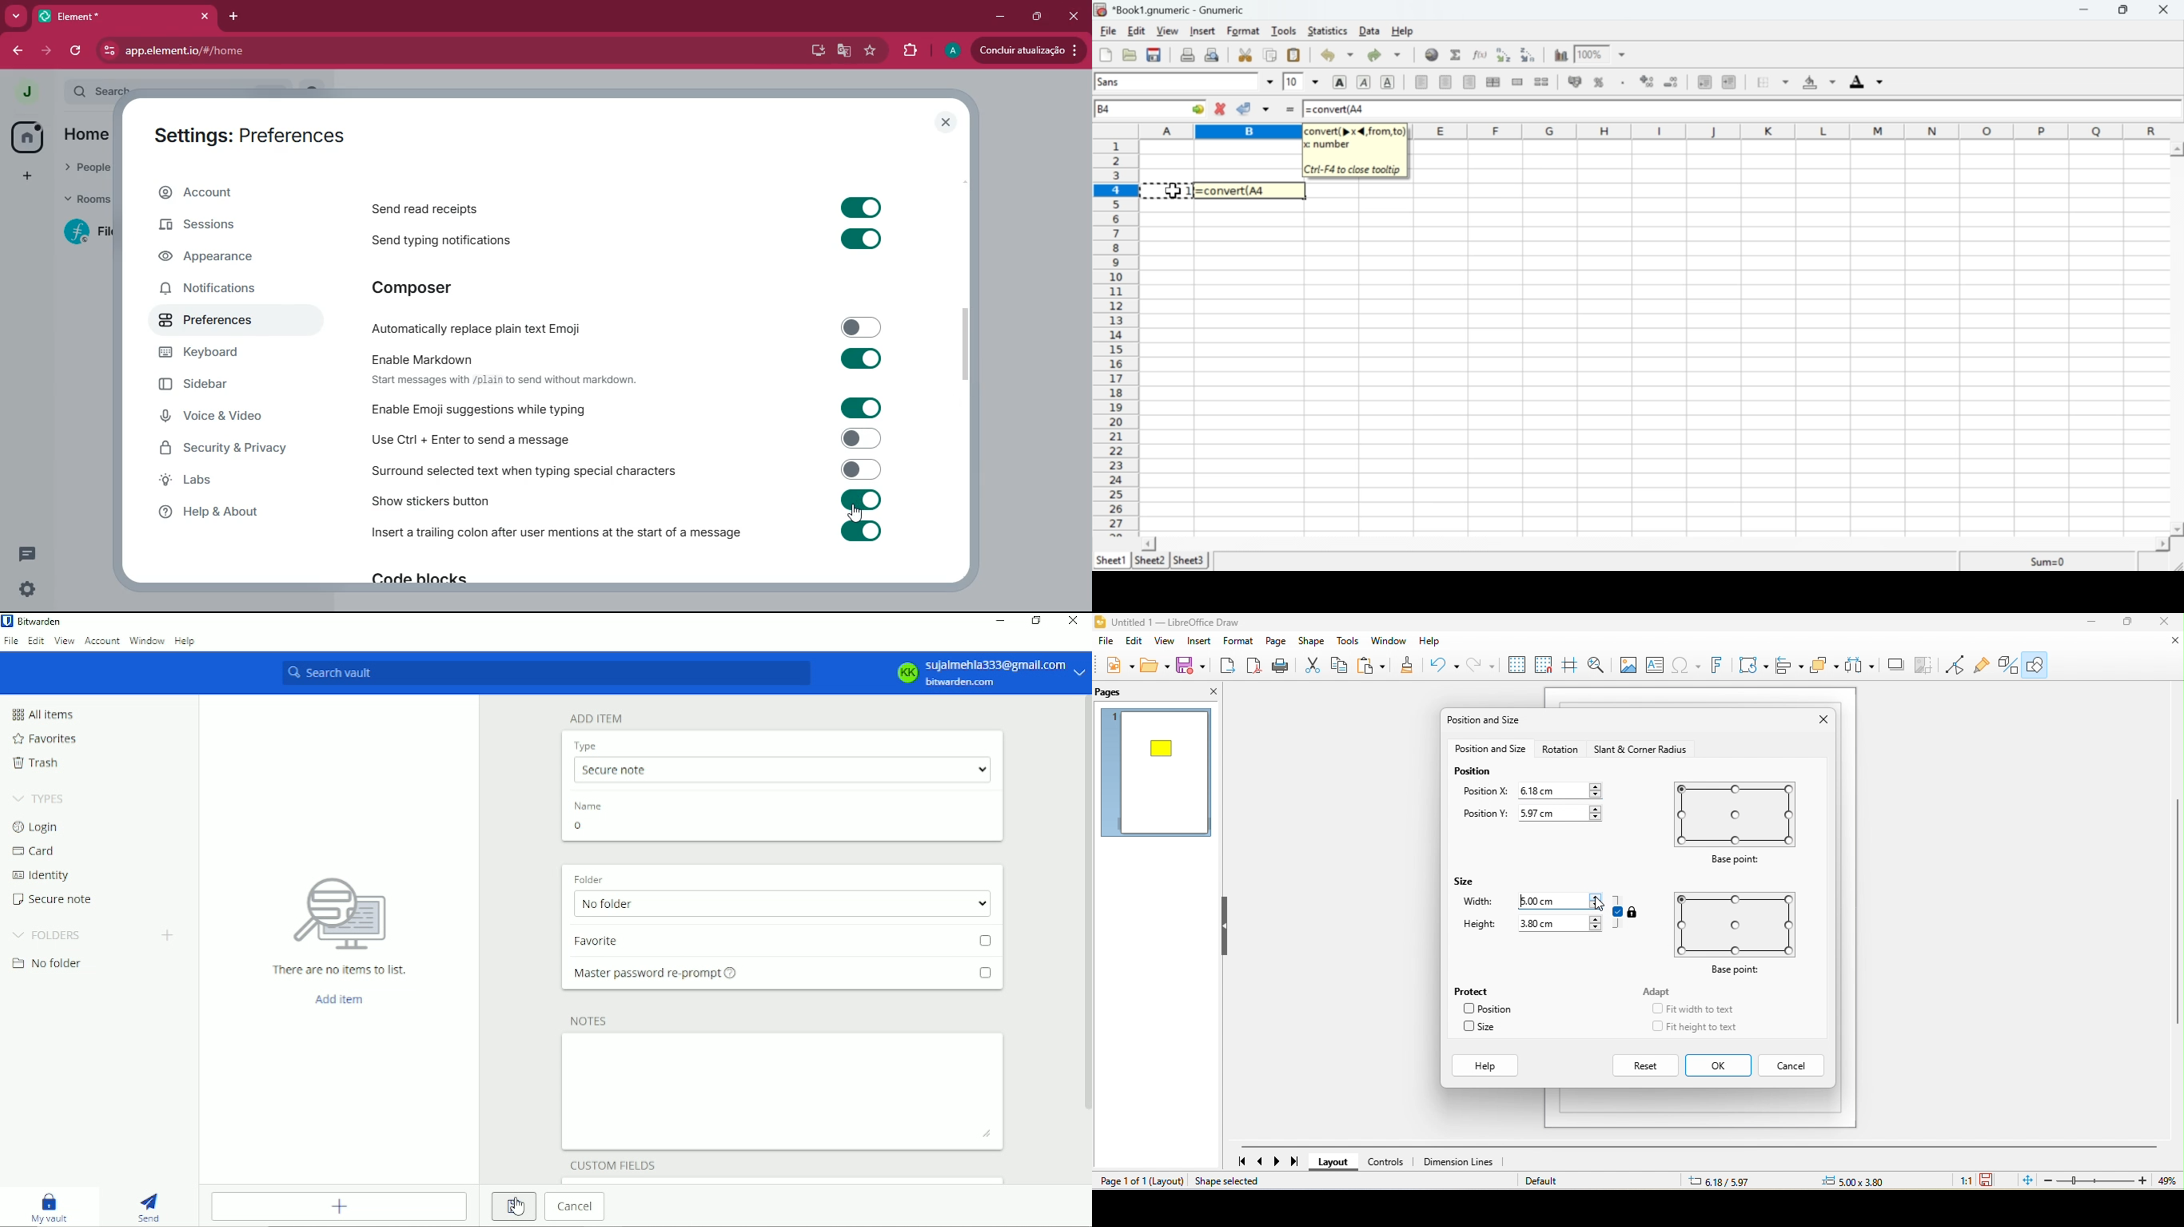 This screenshot has width=2184, height=1232. I want to click on maximize, so click(1035, 15).